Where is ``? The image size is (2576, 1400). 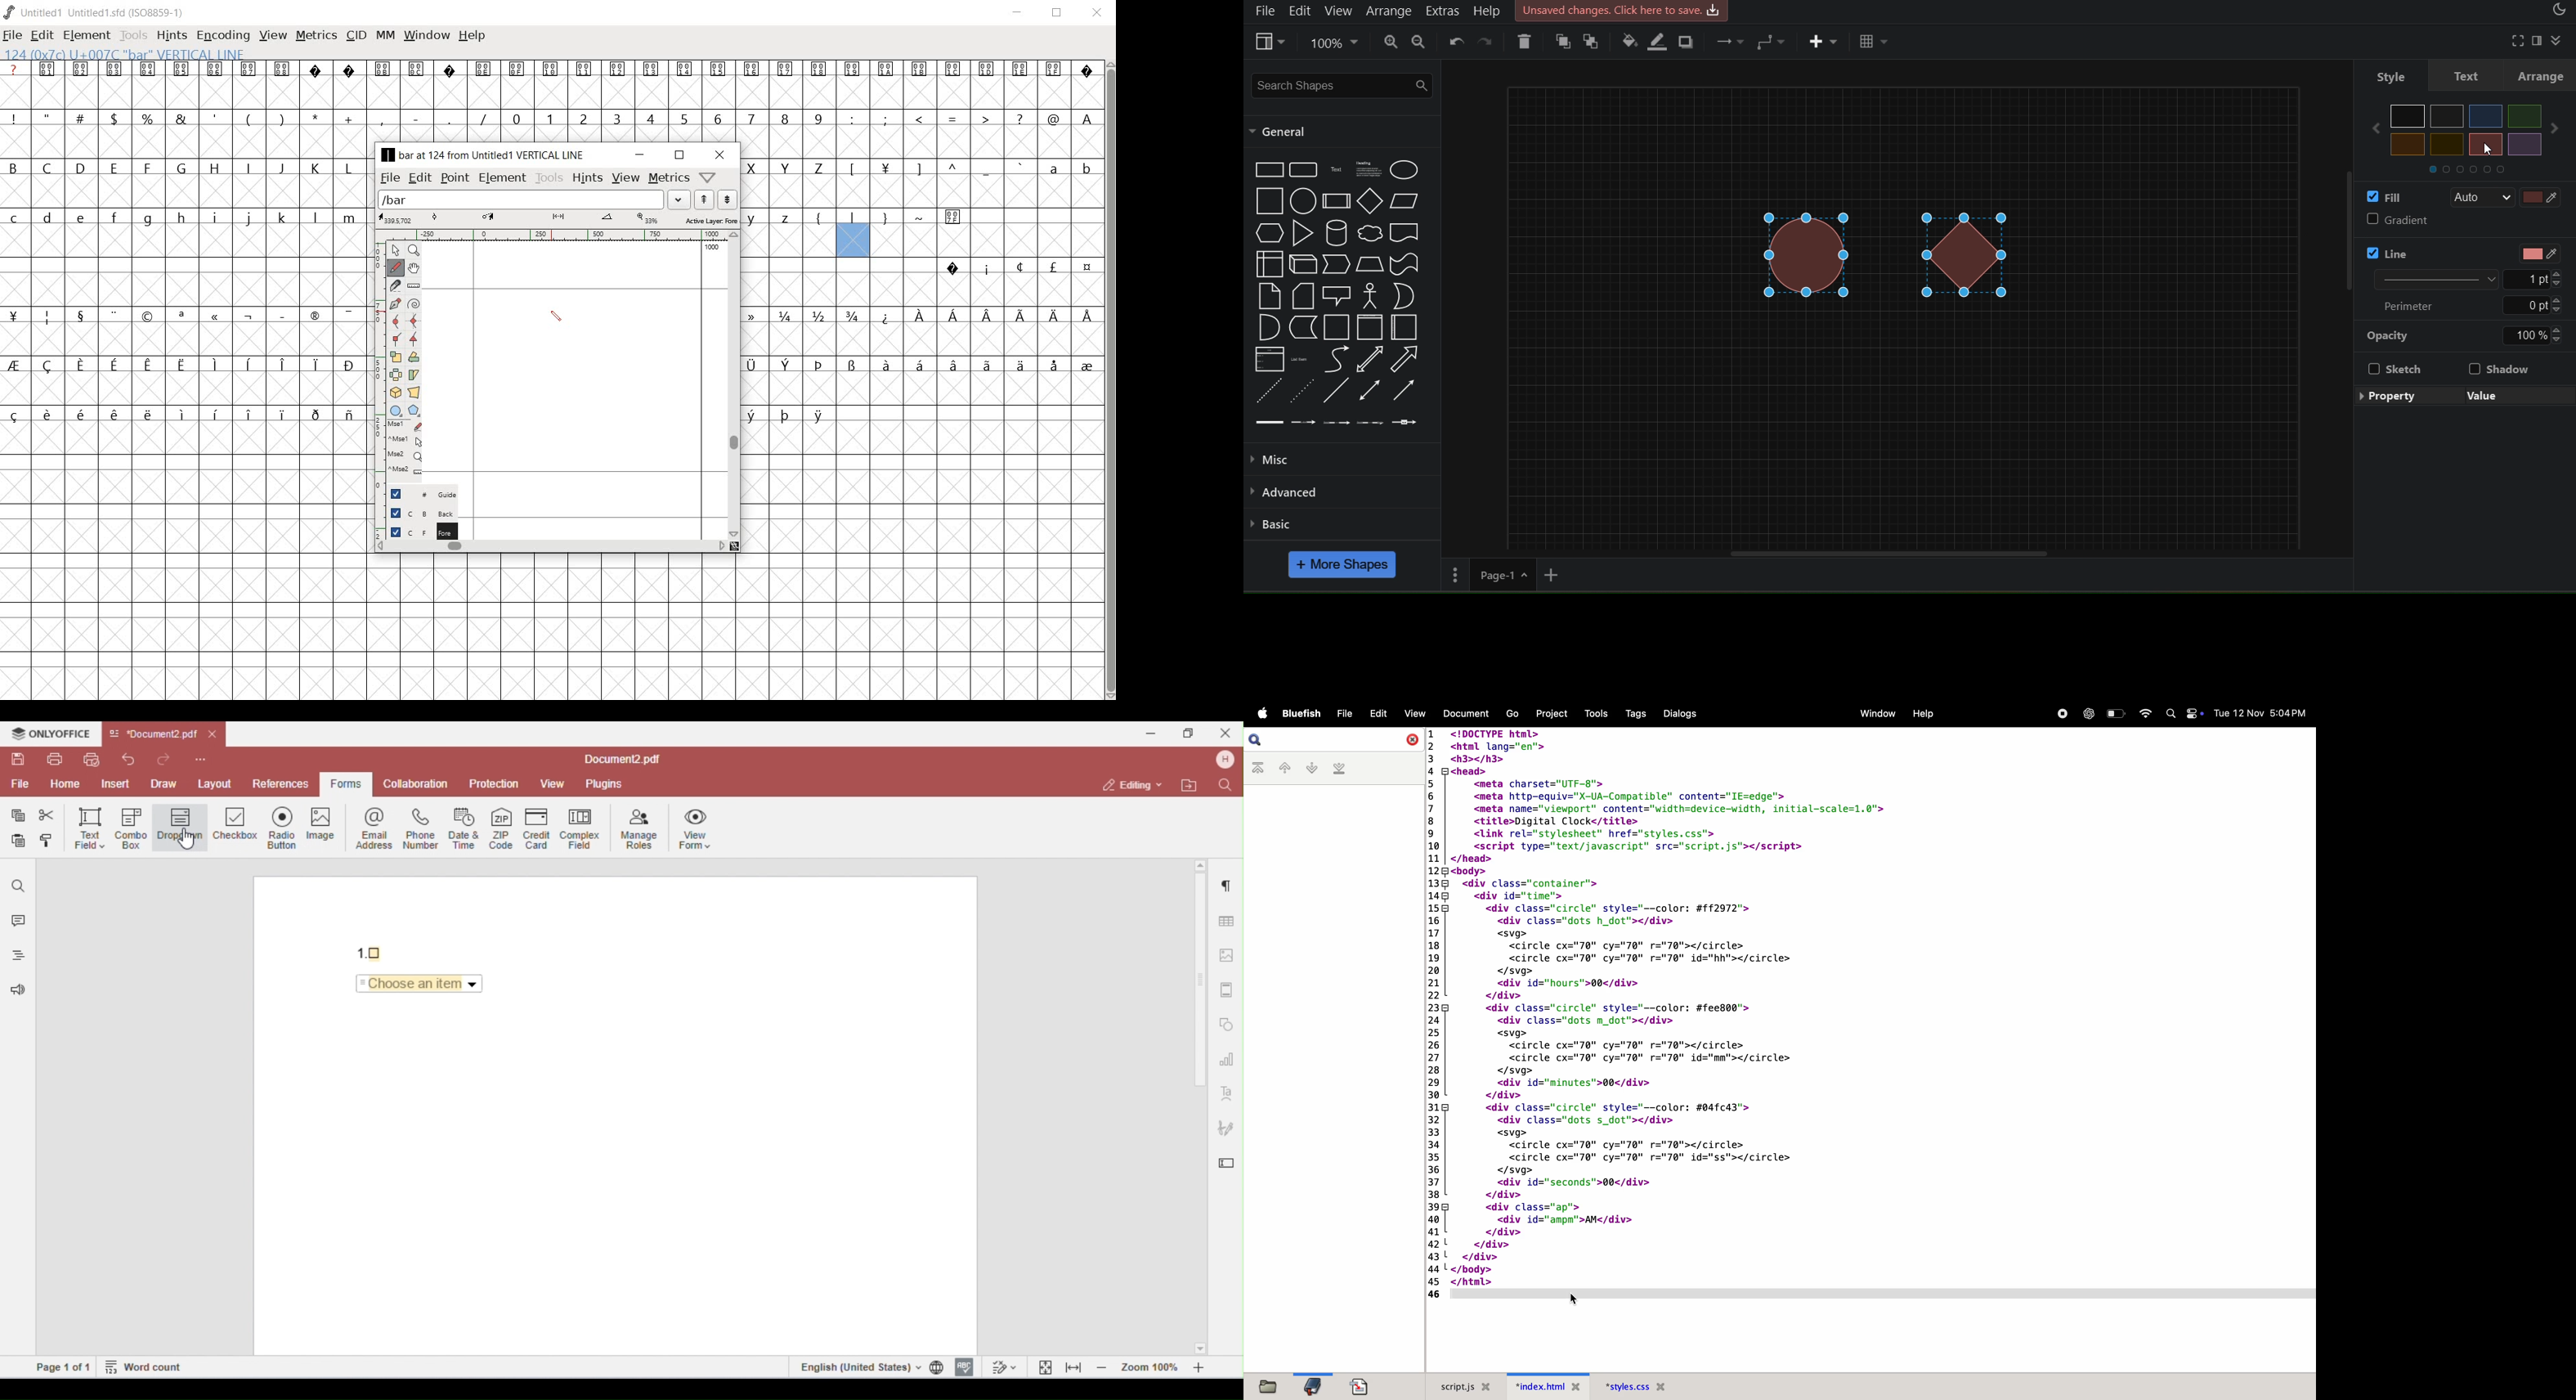
 is located at coordinates (2374, 130).